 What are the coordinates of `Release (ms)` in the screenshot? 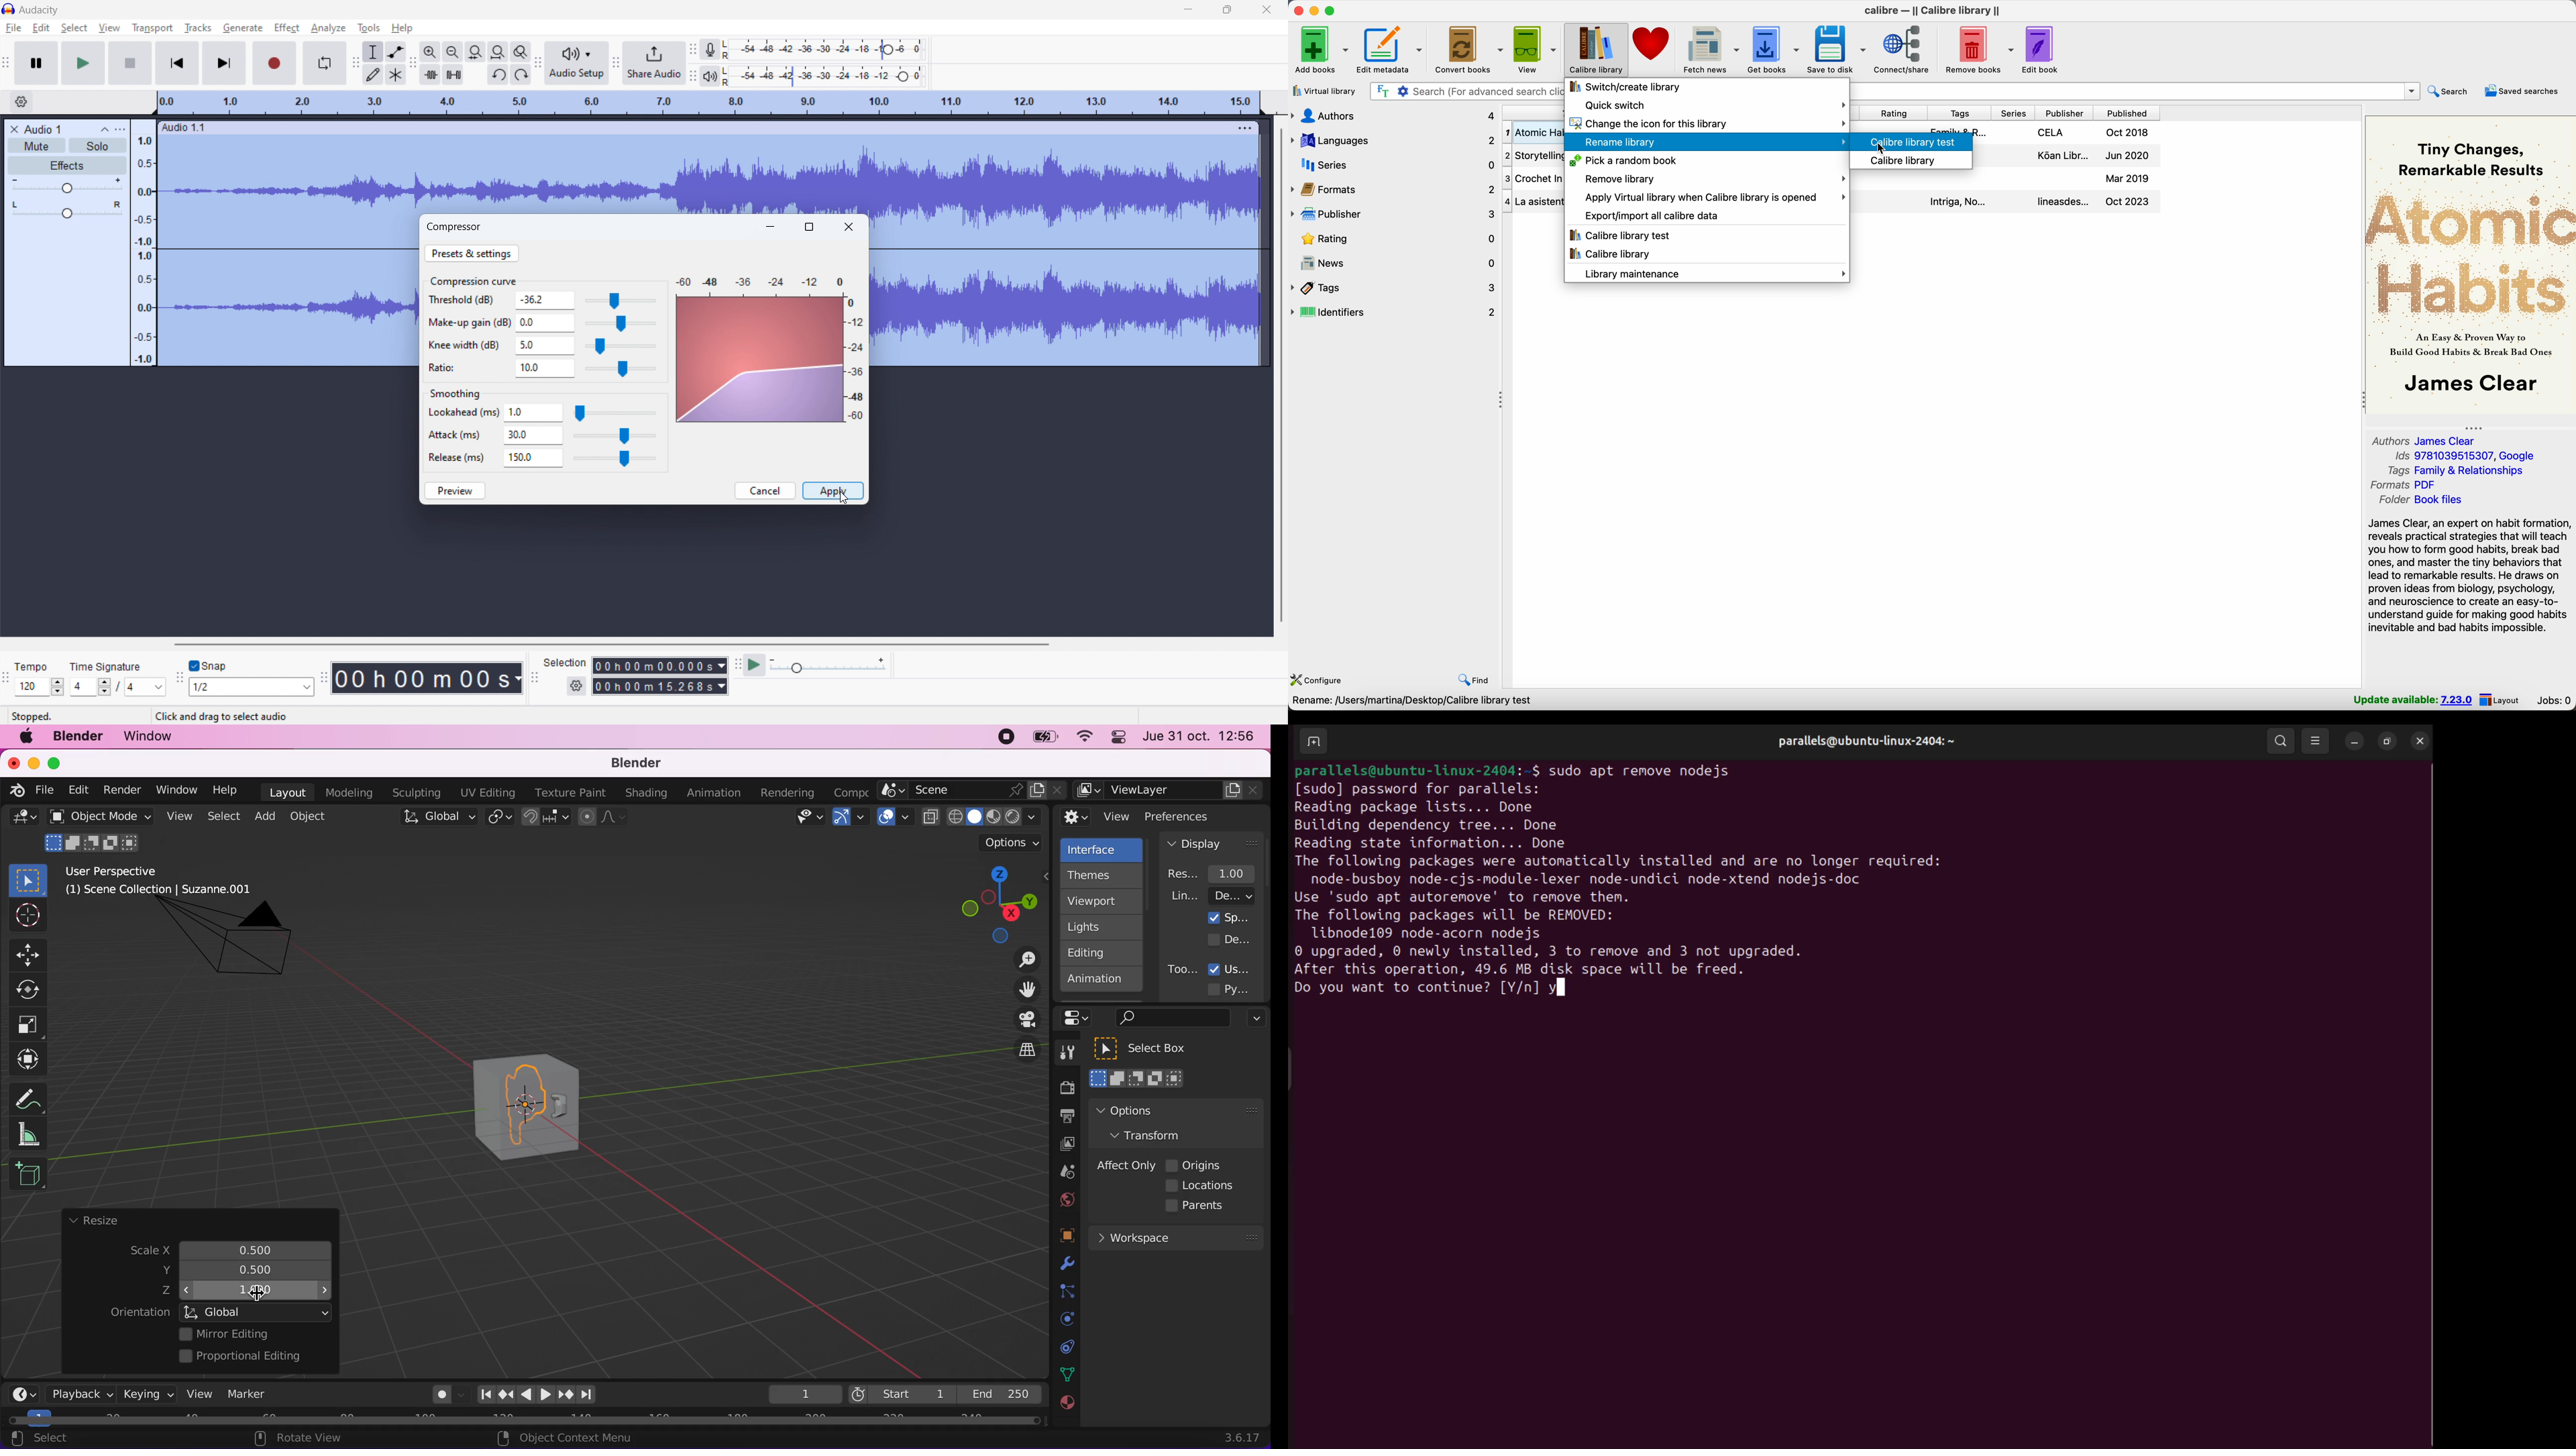 It's located at (456, 457).